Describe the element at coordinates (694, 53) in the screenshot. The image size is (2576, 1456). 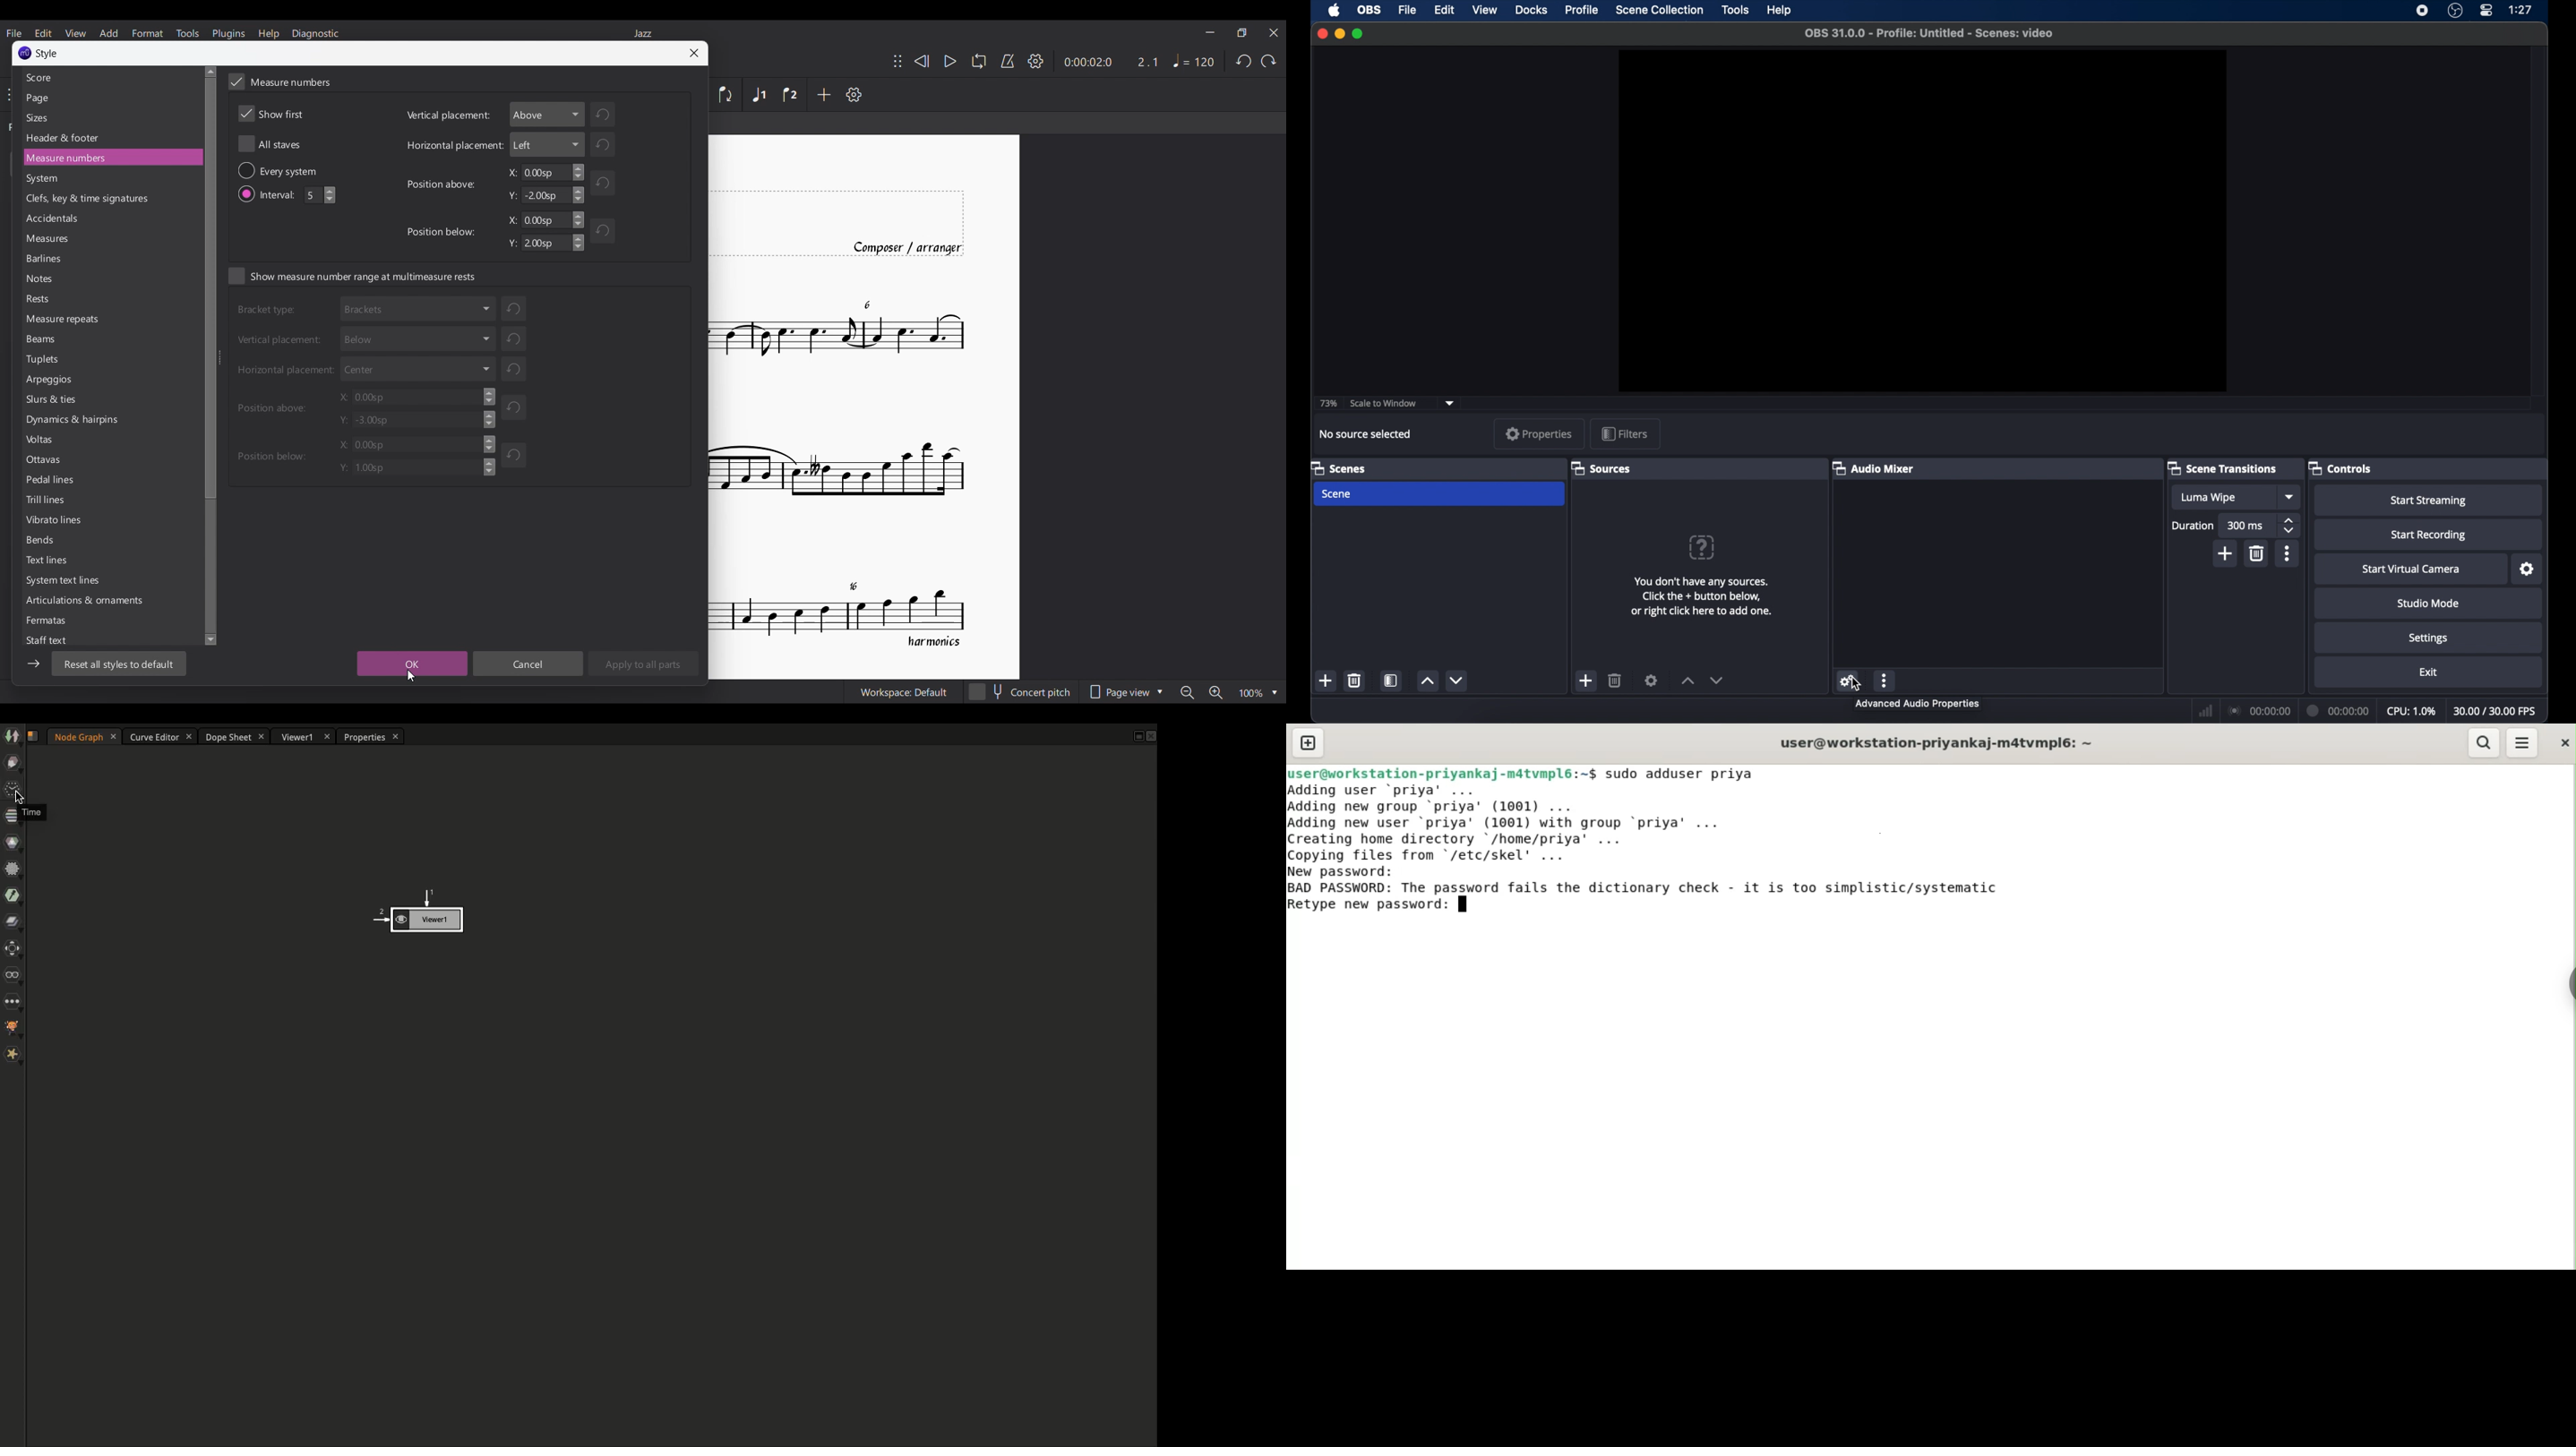
I see `Close window` at that location.